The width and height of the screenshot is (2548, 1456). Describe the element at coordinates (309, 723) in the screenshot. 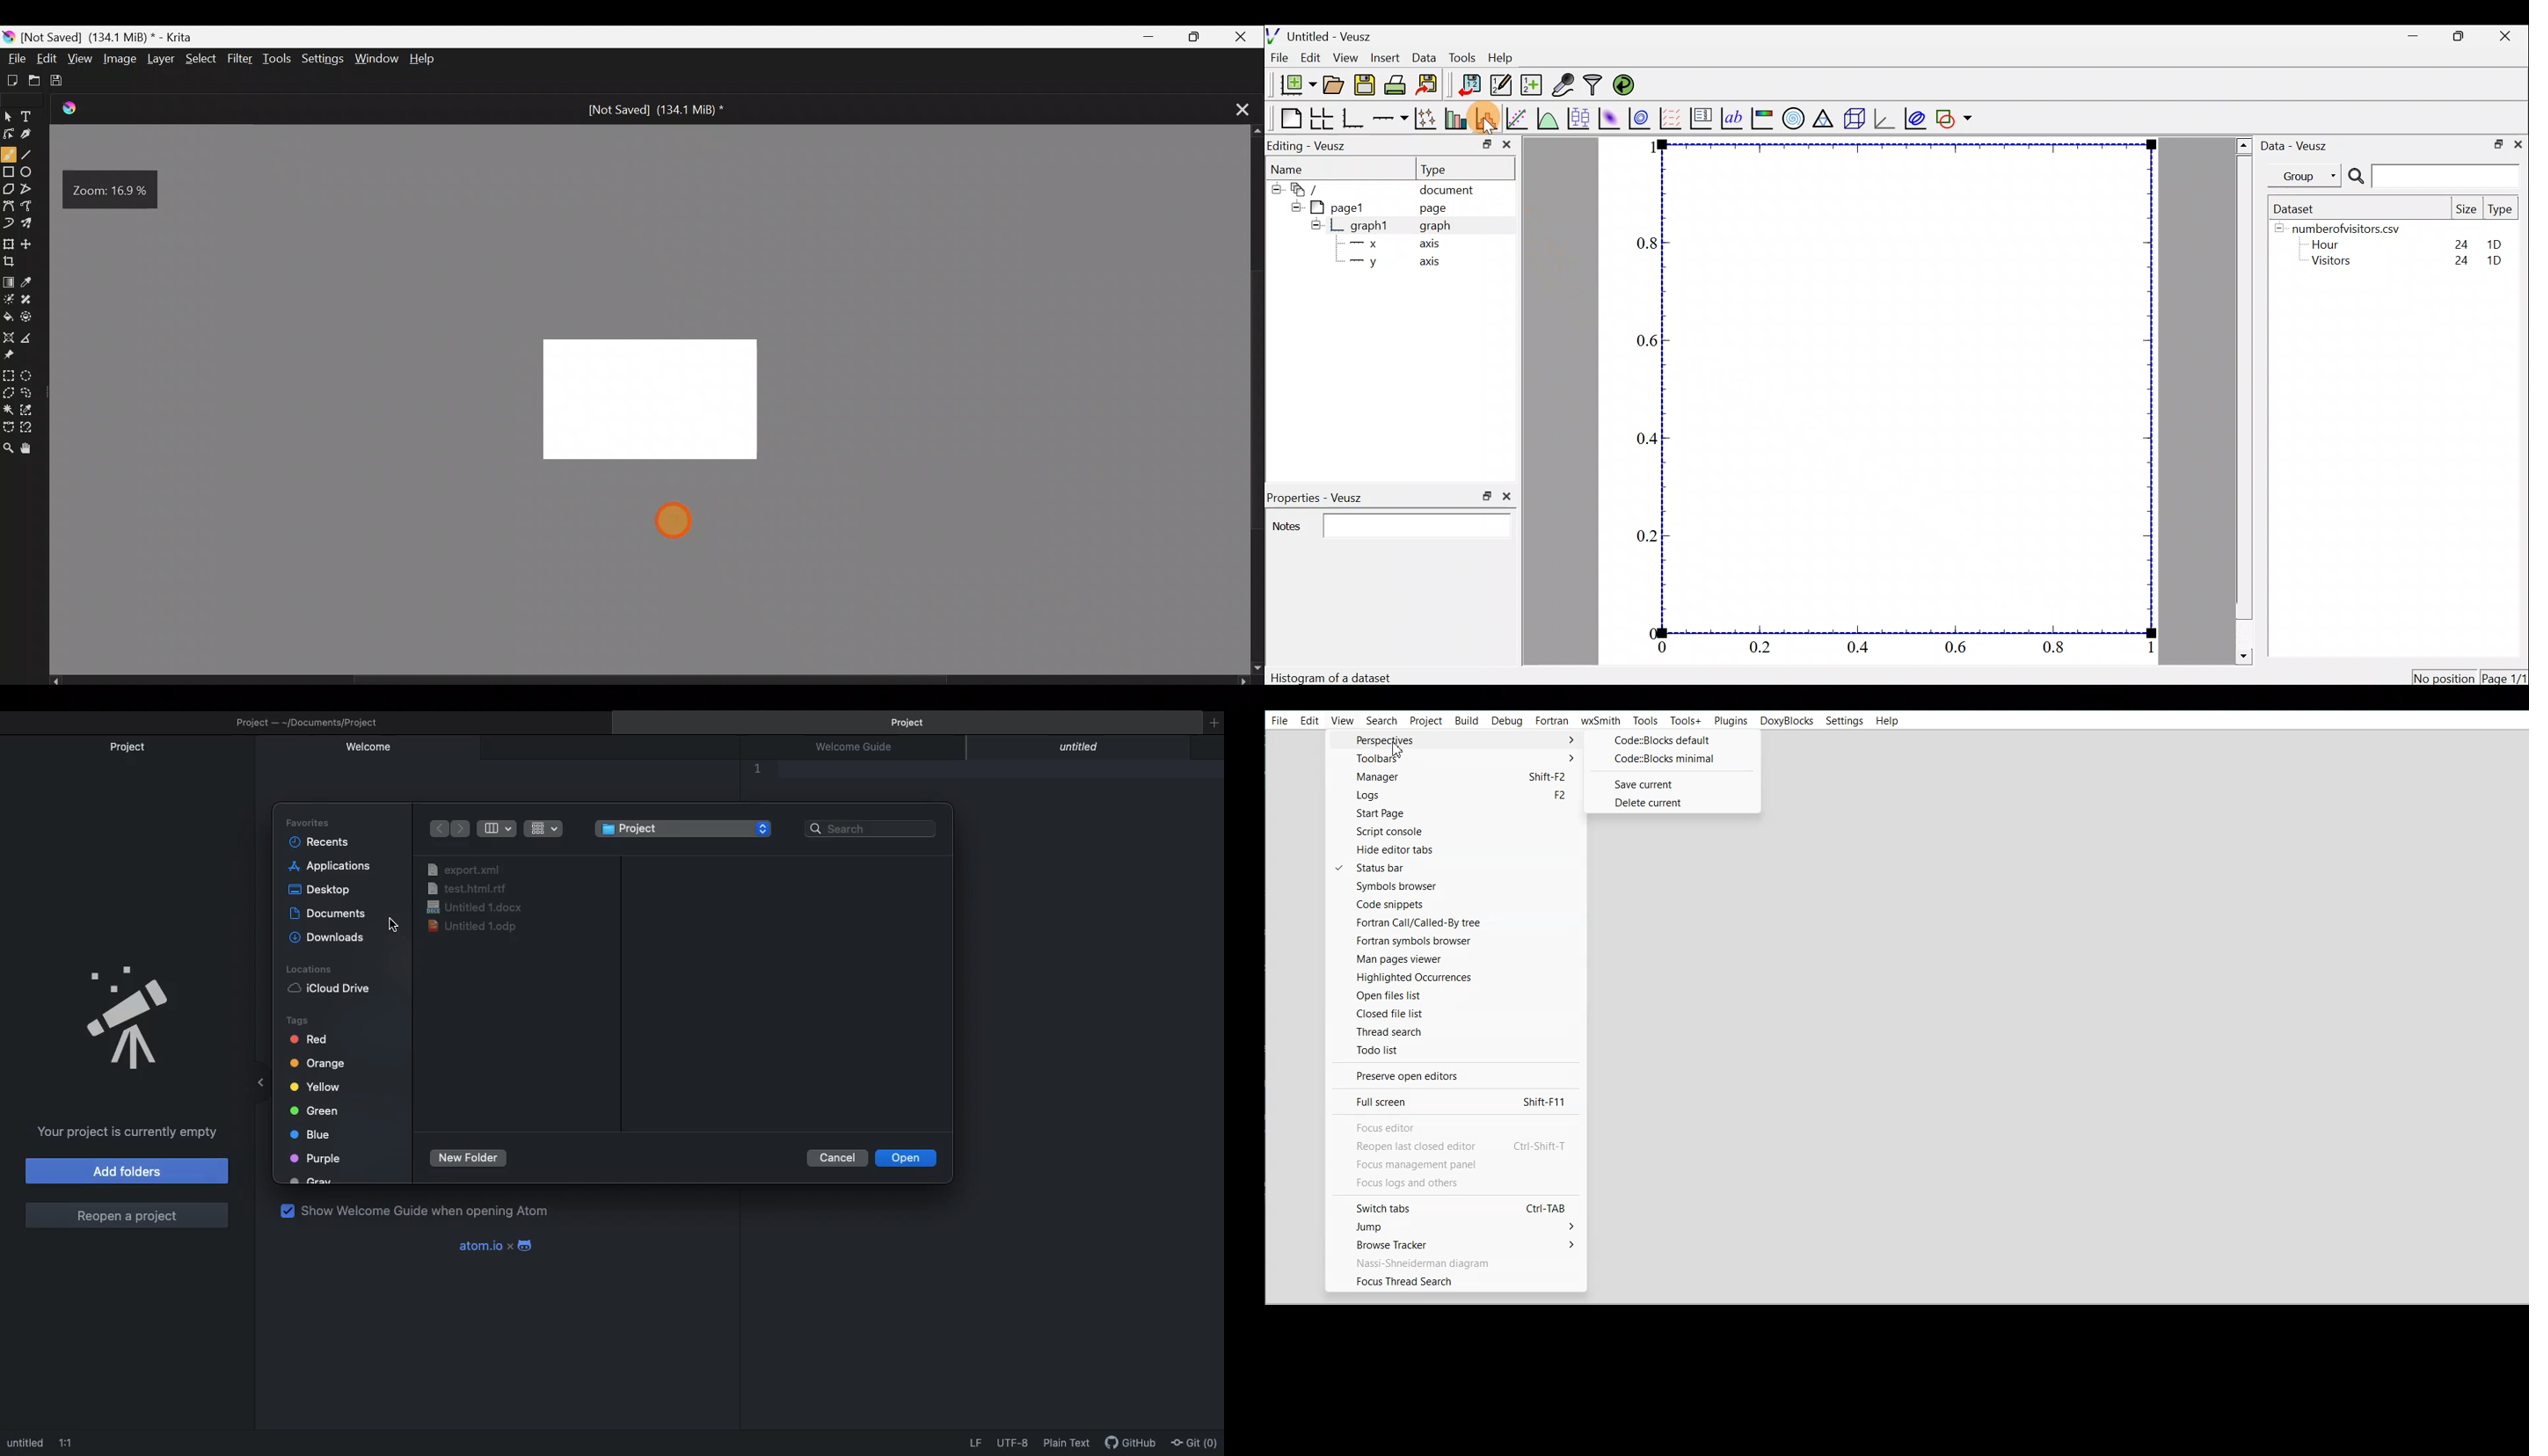

I see `Project` at that location.